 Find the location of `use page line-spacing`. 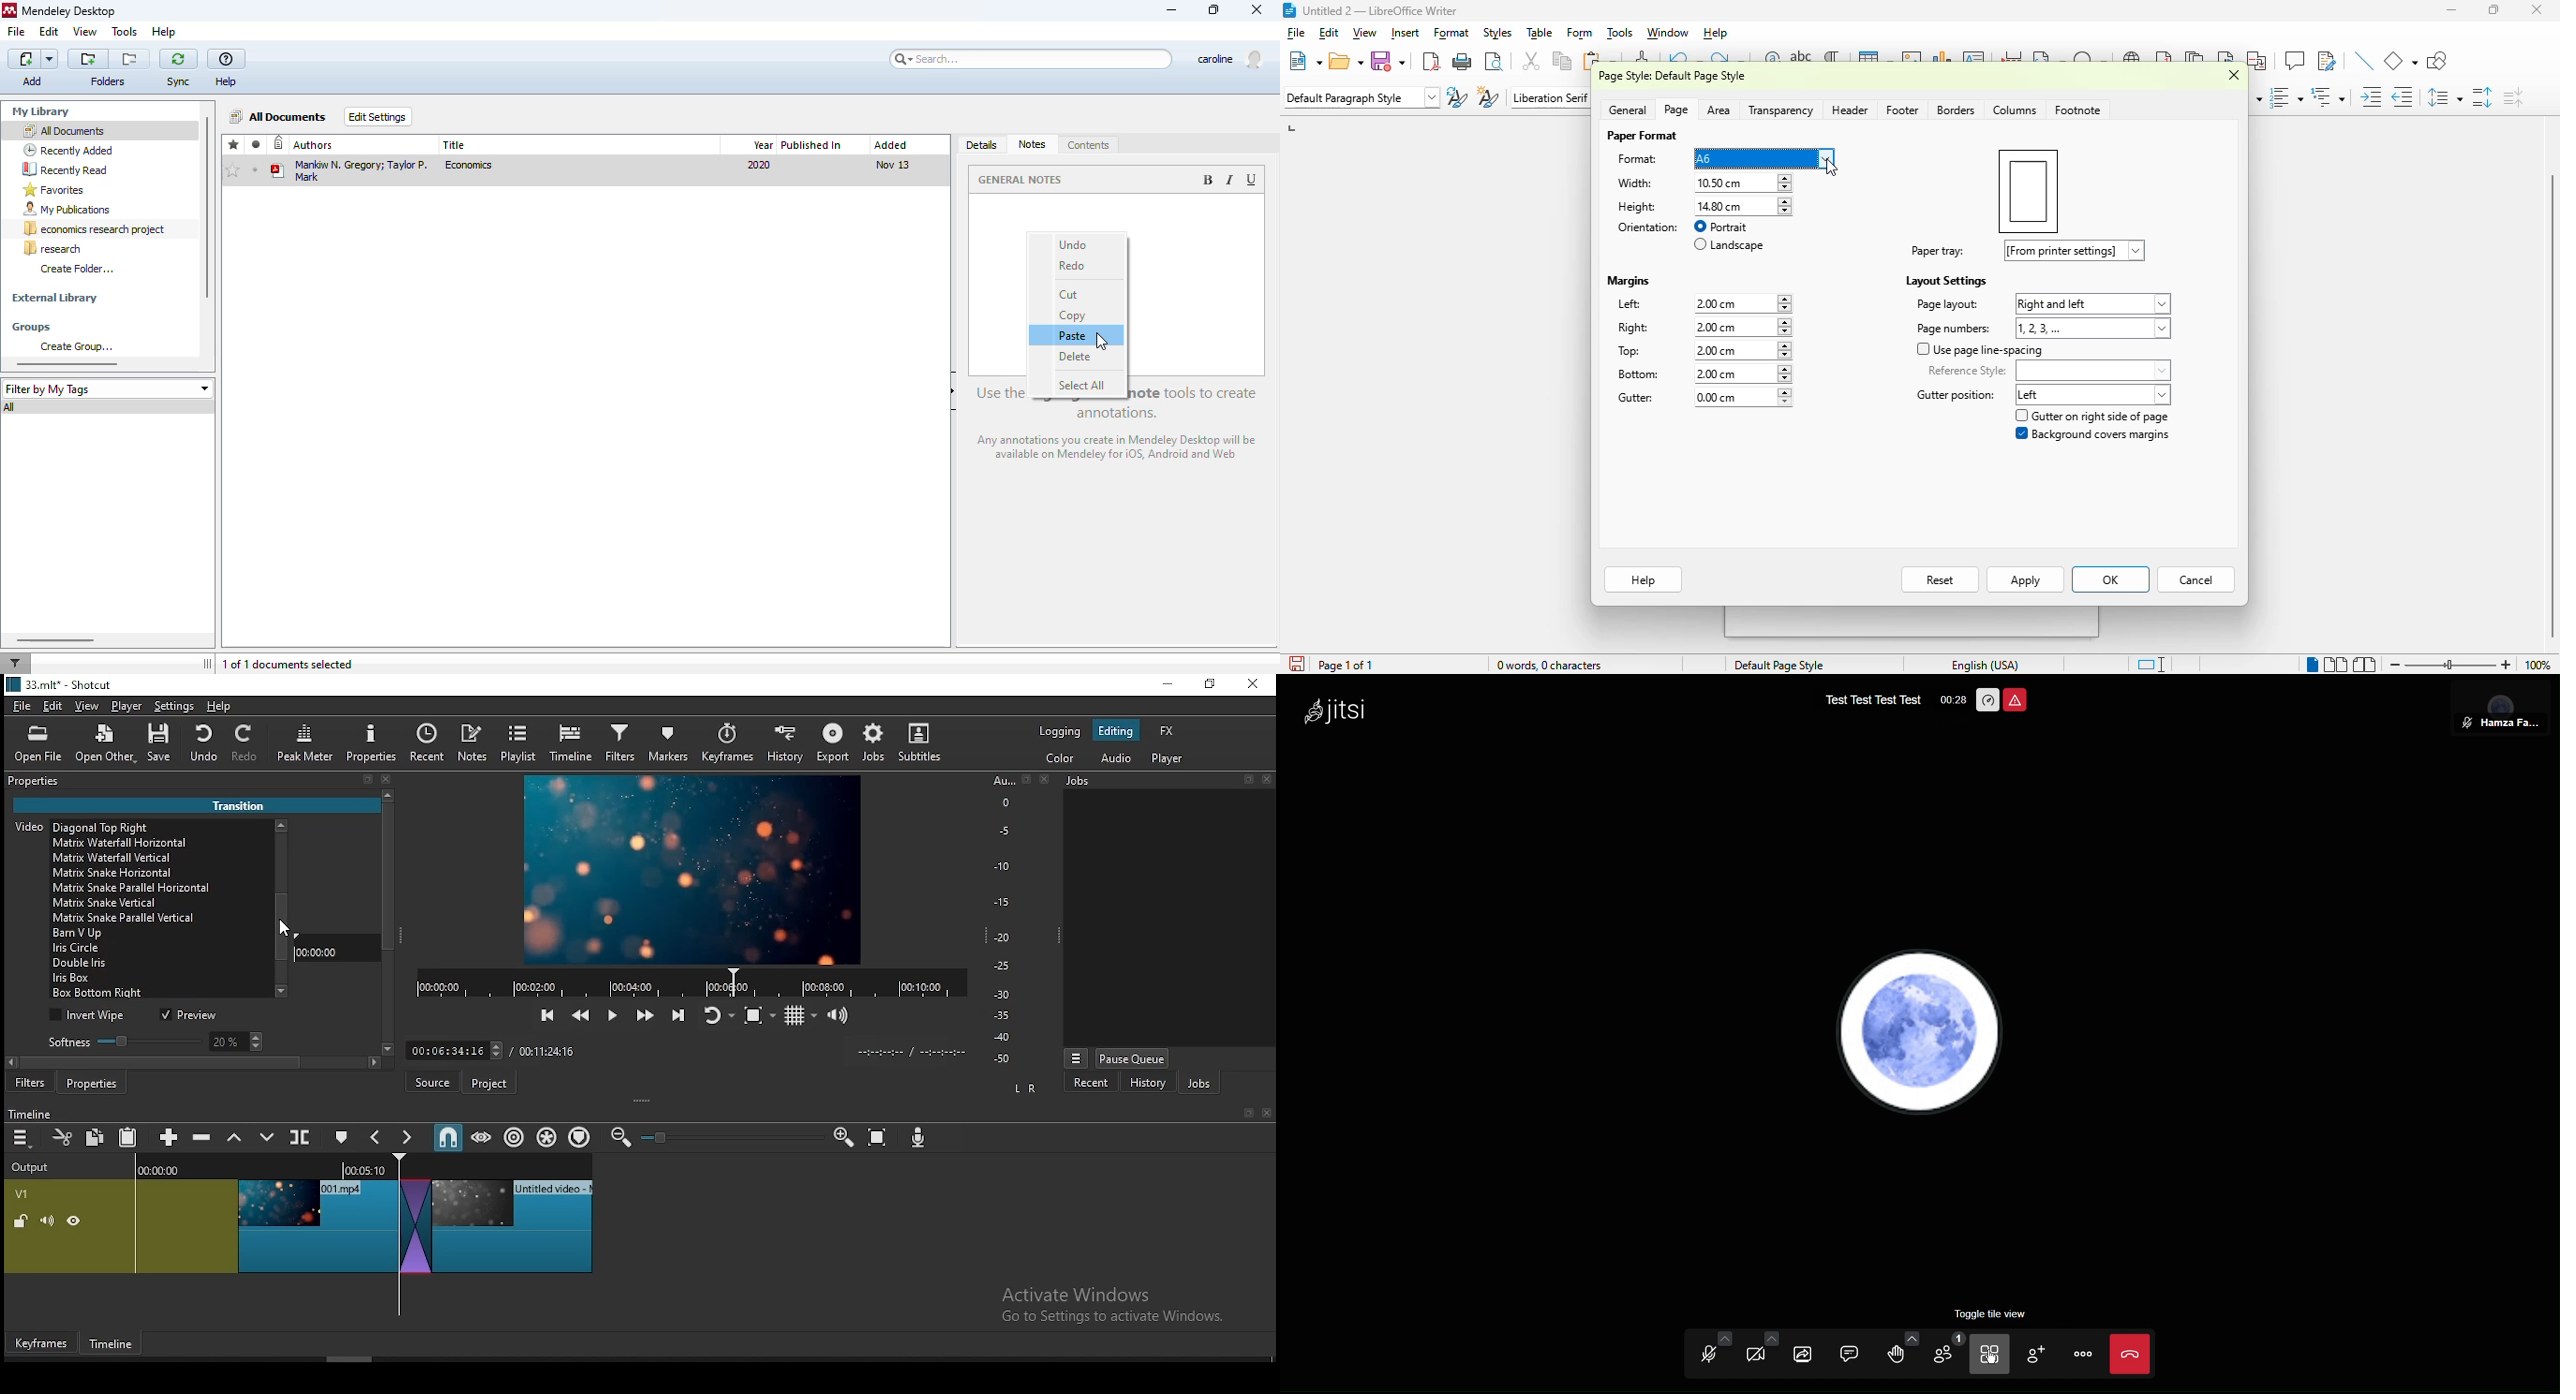

use page line-spacing is located at coordinates (1980, 350).